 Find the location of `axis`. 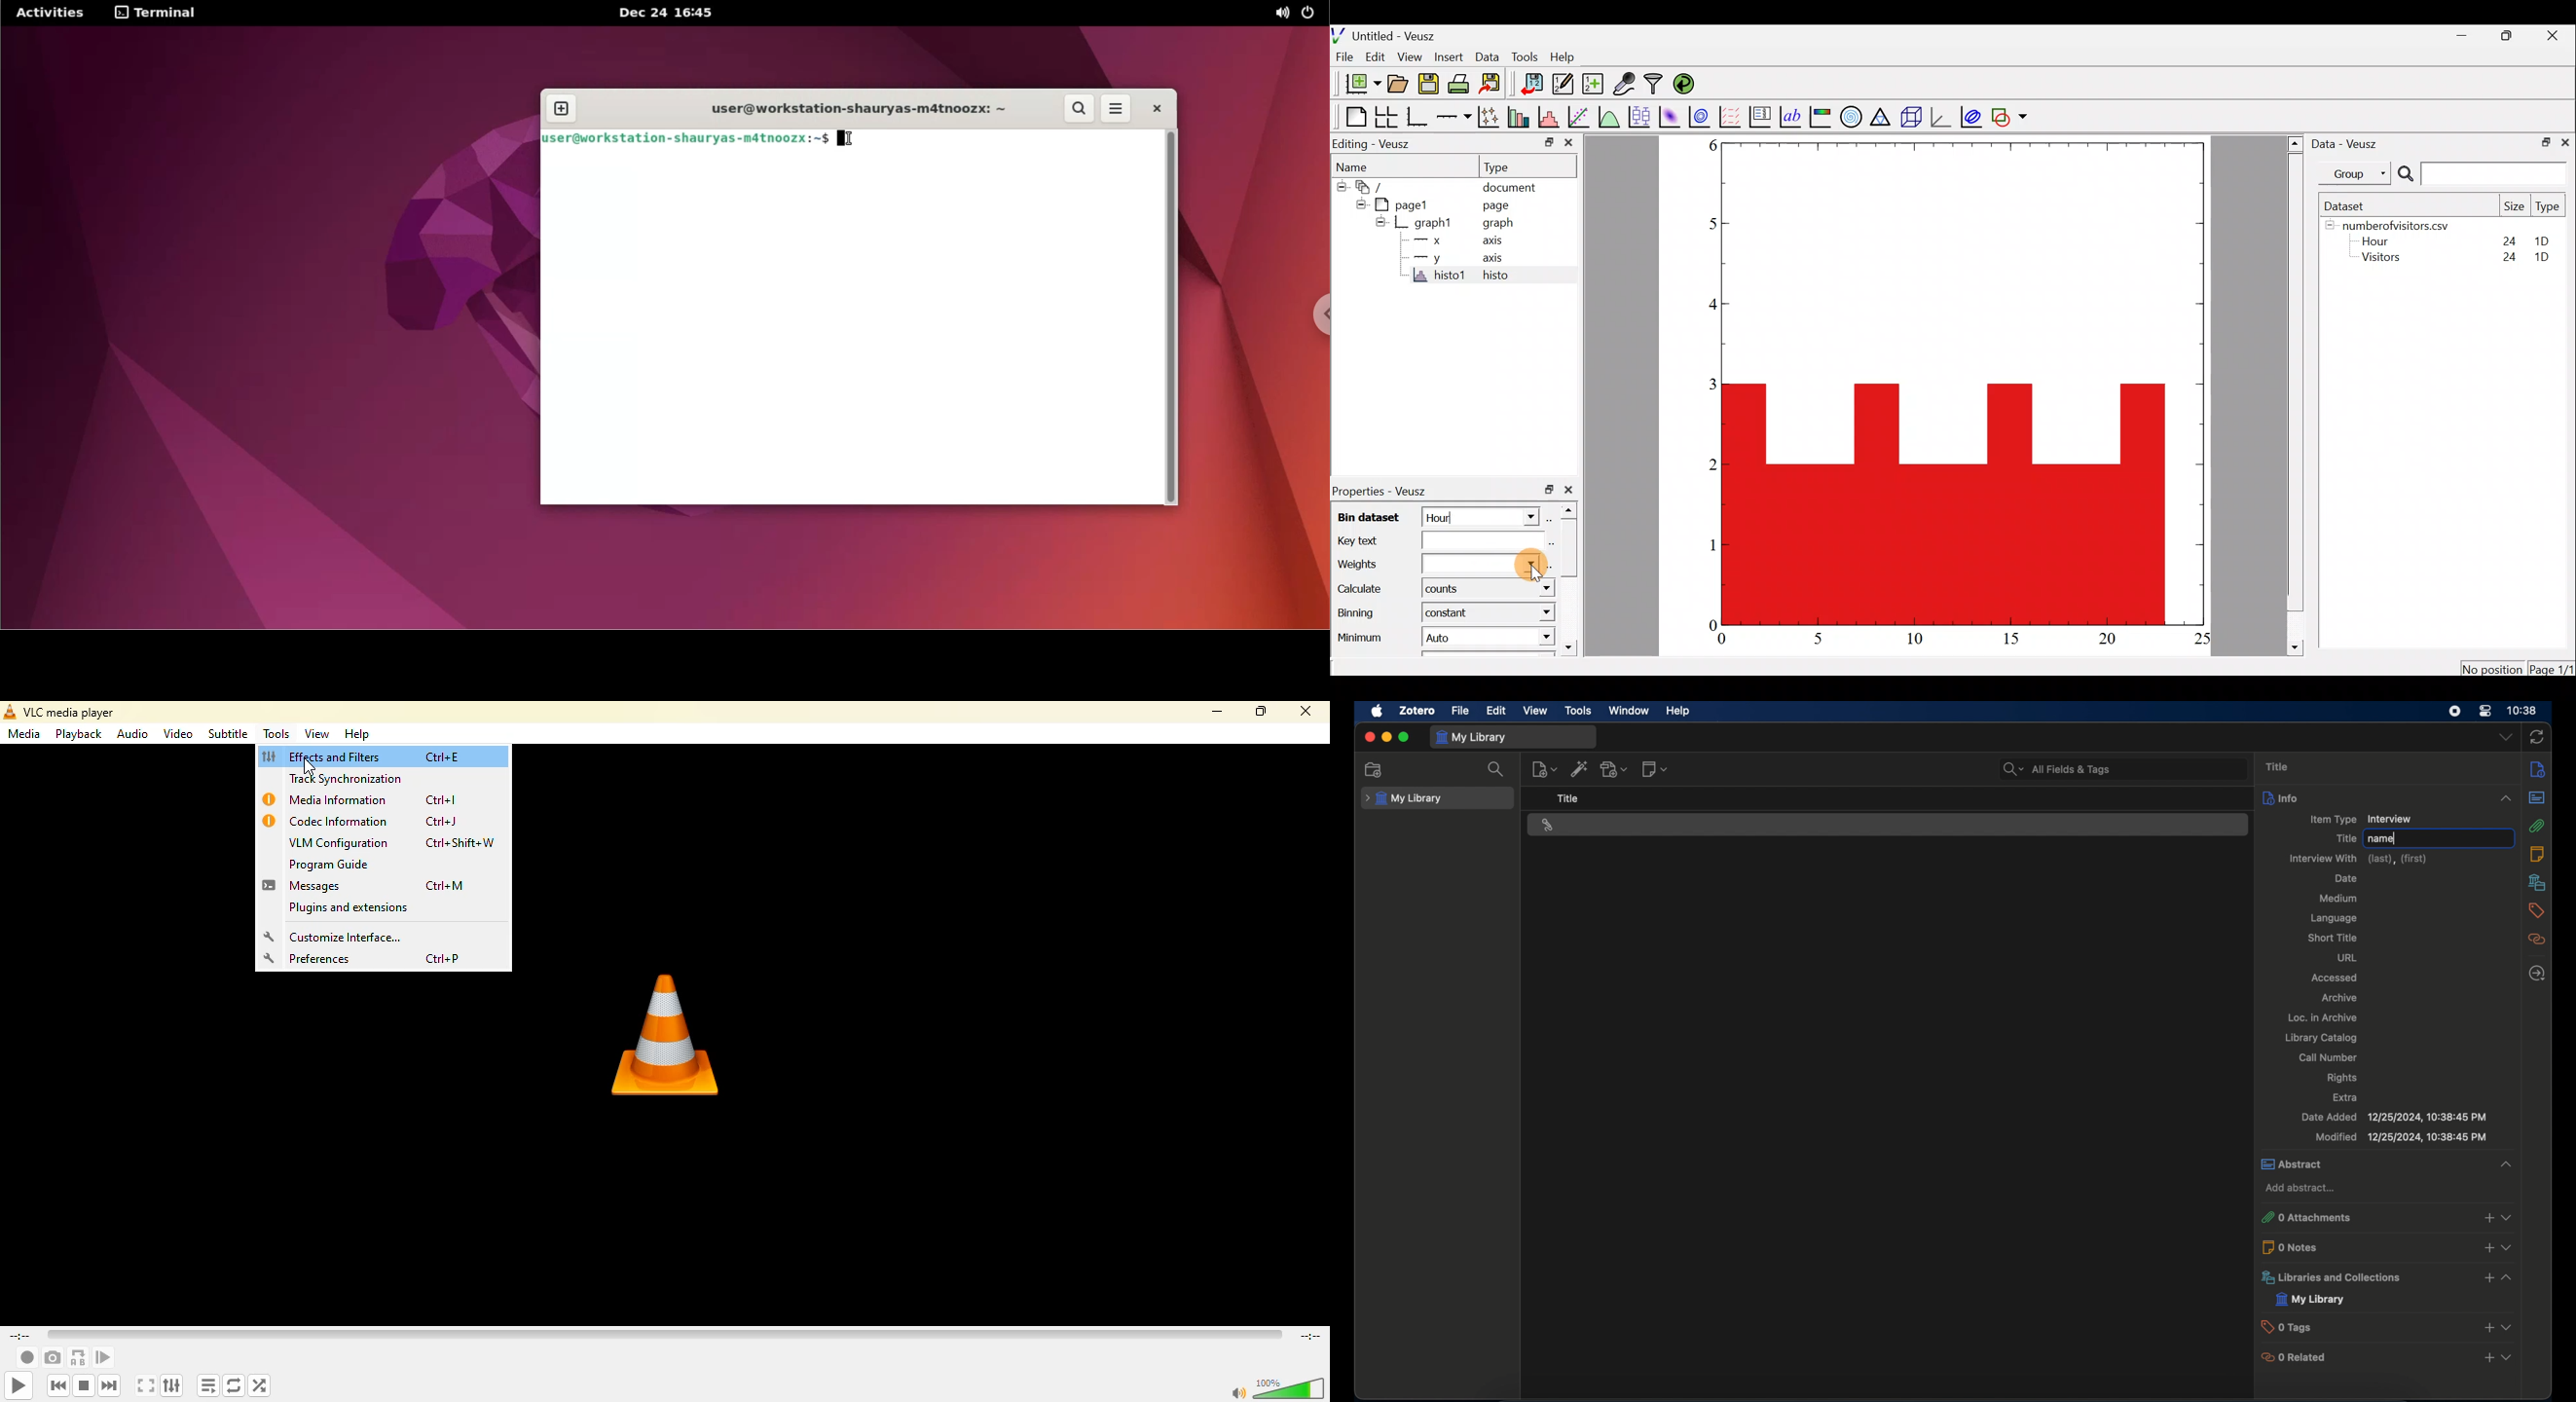

axis is located at coordinates (1490, 243).